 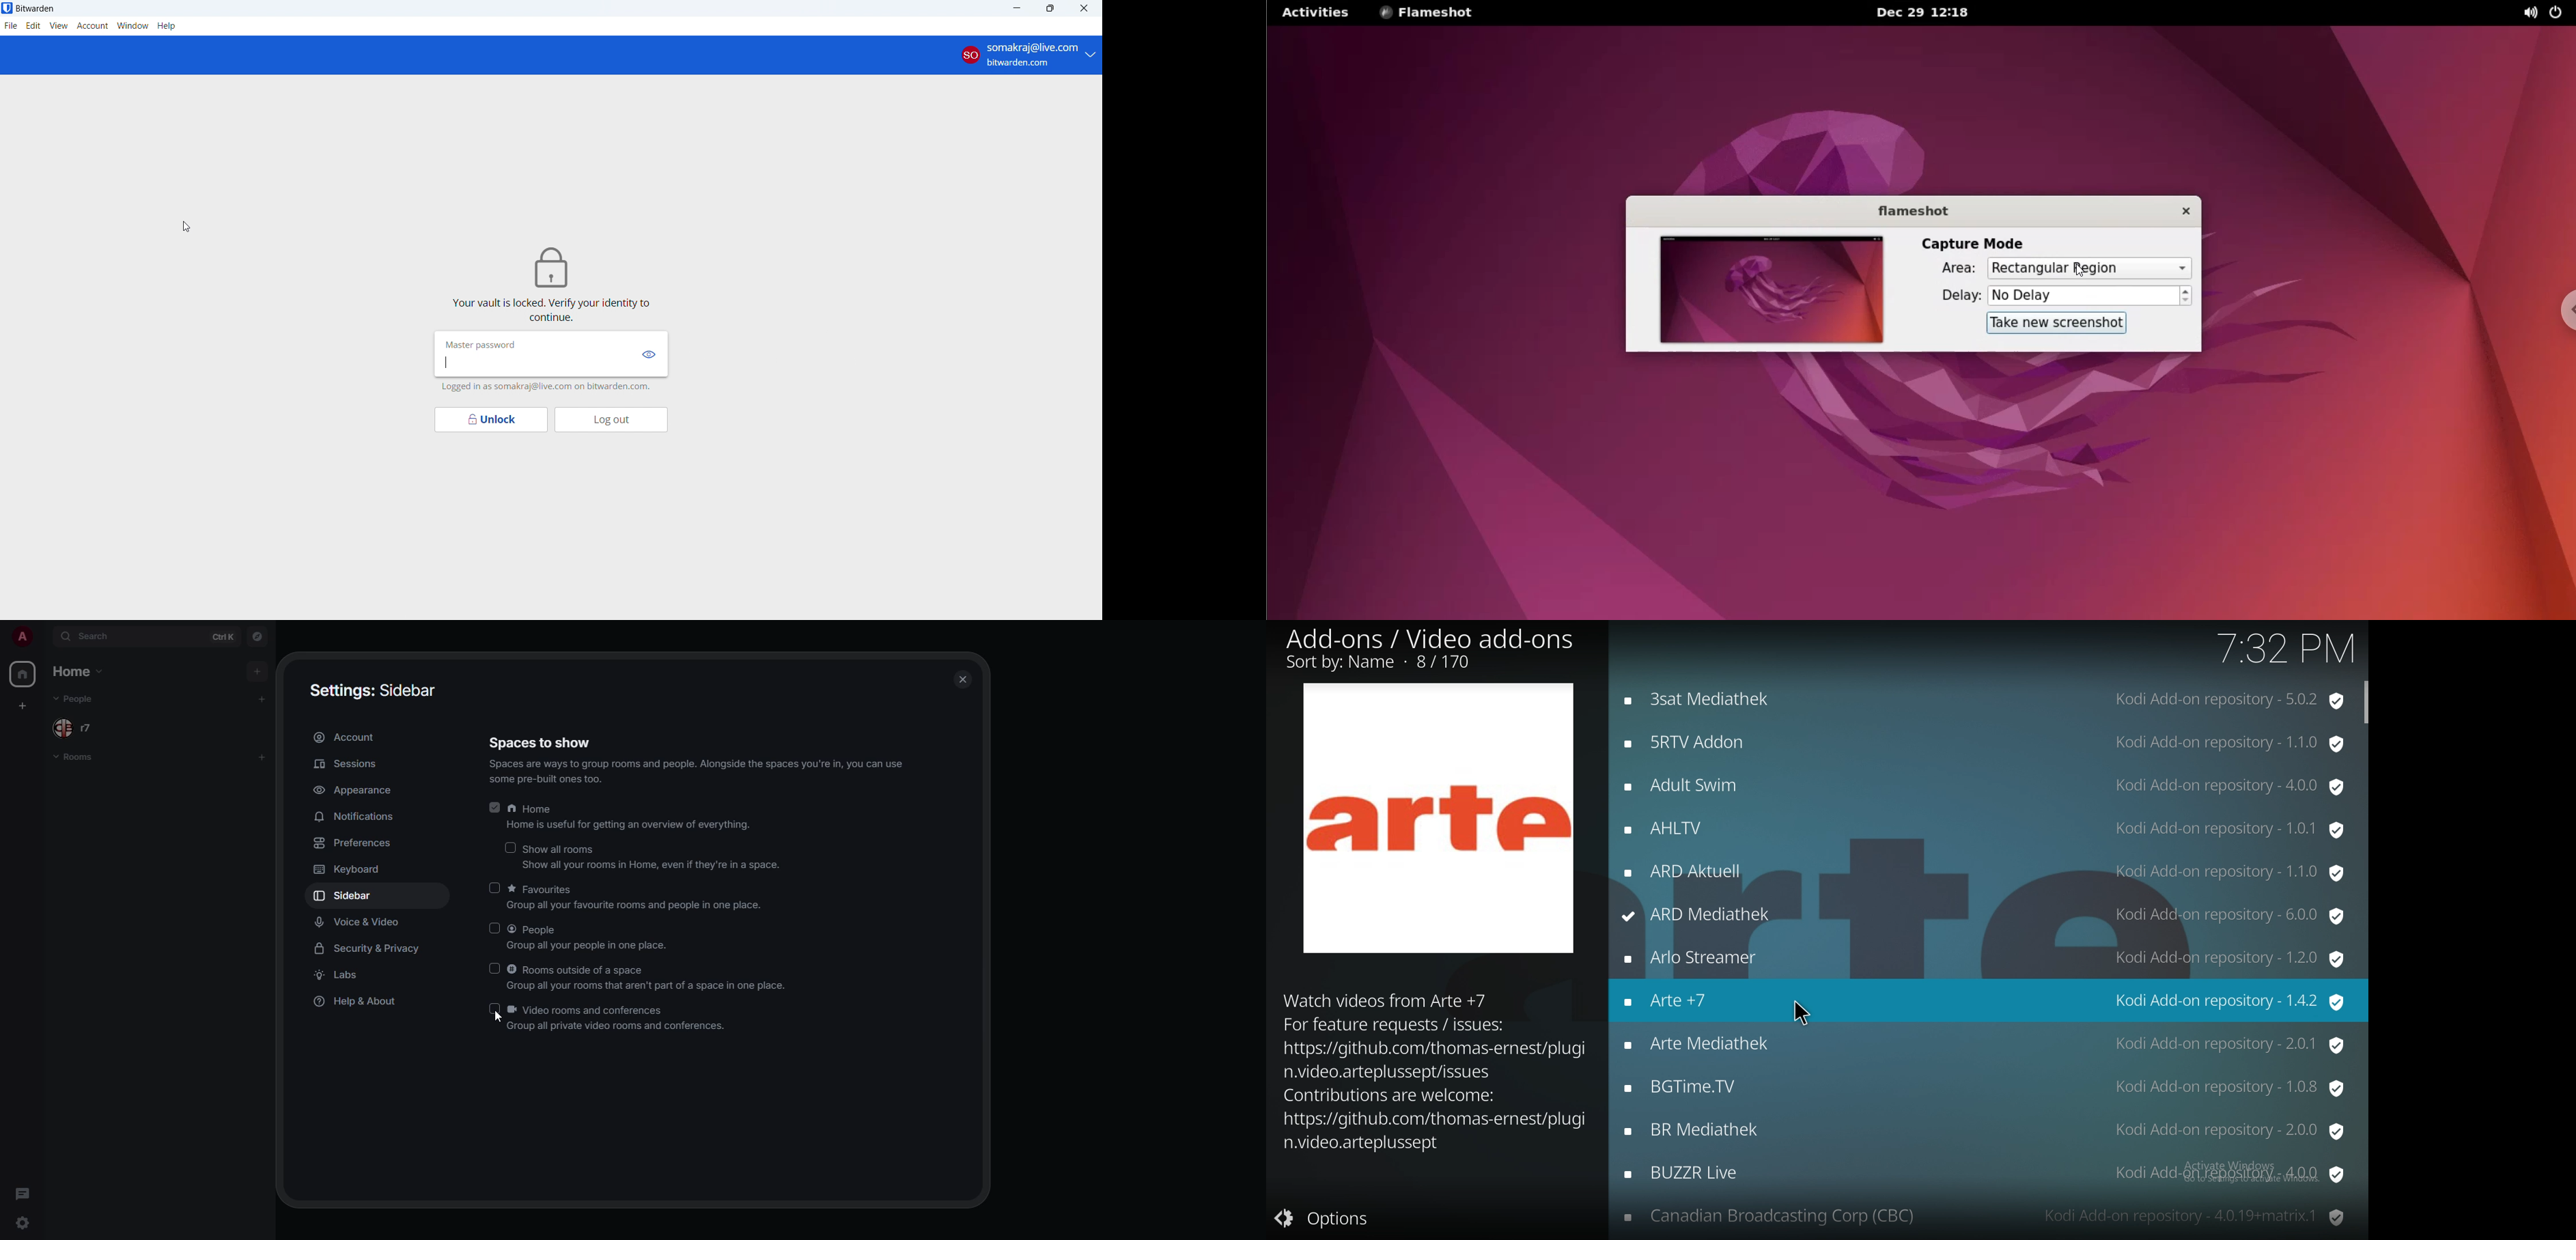 I want to click on click to enable, so click(x=495, y=888).